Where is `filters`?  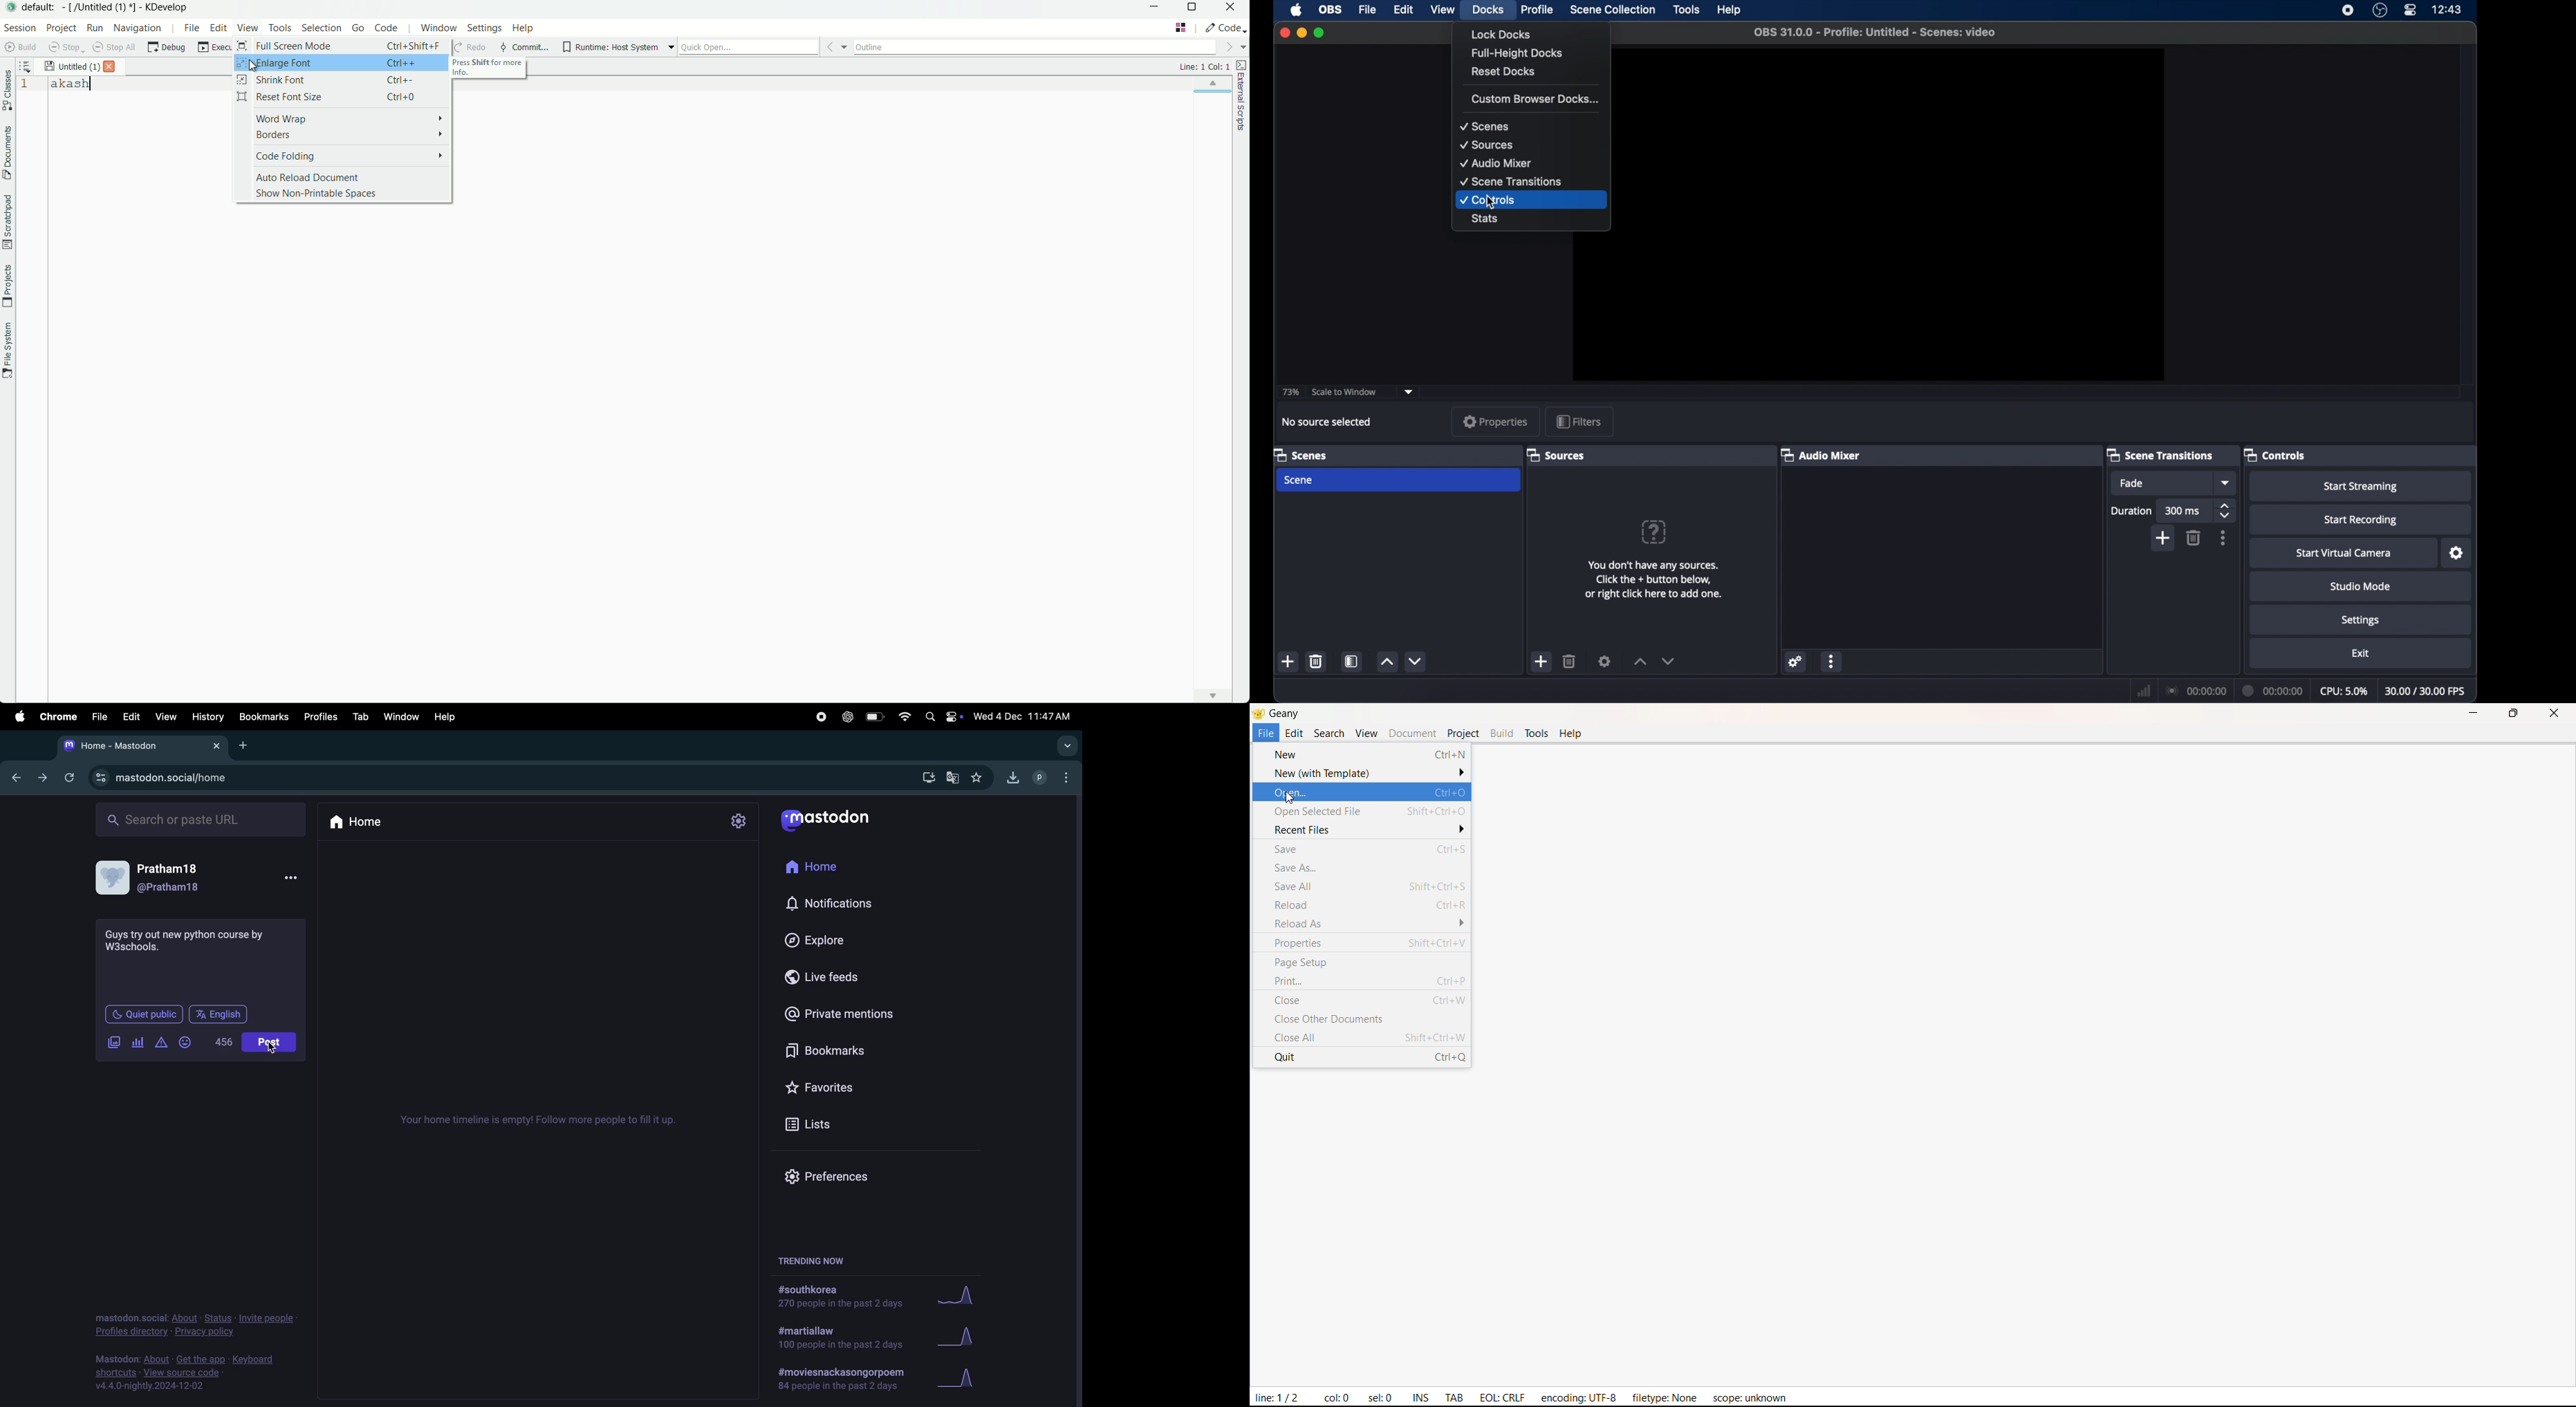
filters is located at coordinates (1579, 422).